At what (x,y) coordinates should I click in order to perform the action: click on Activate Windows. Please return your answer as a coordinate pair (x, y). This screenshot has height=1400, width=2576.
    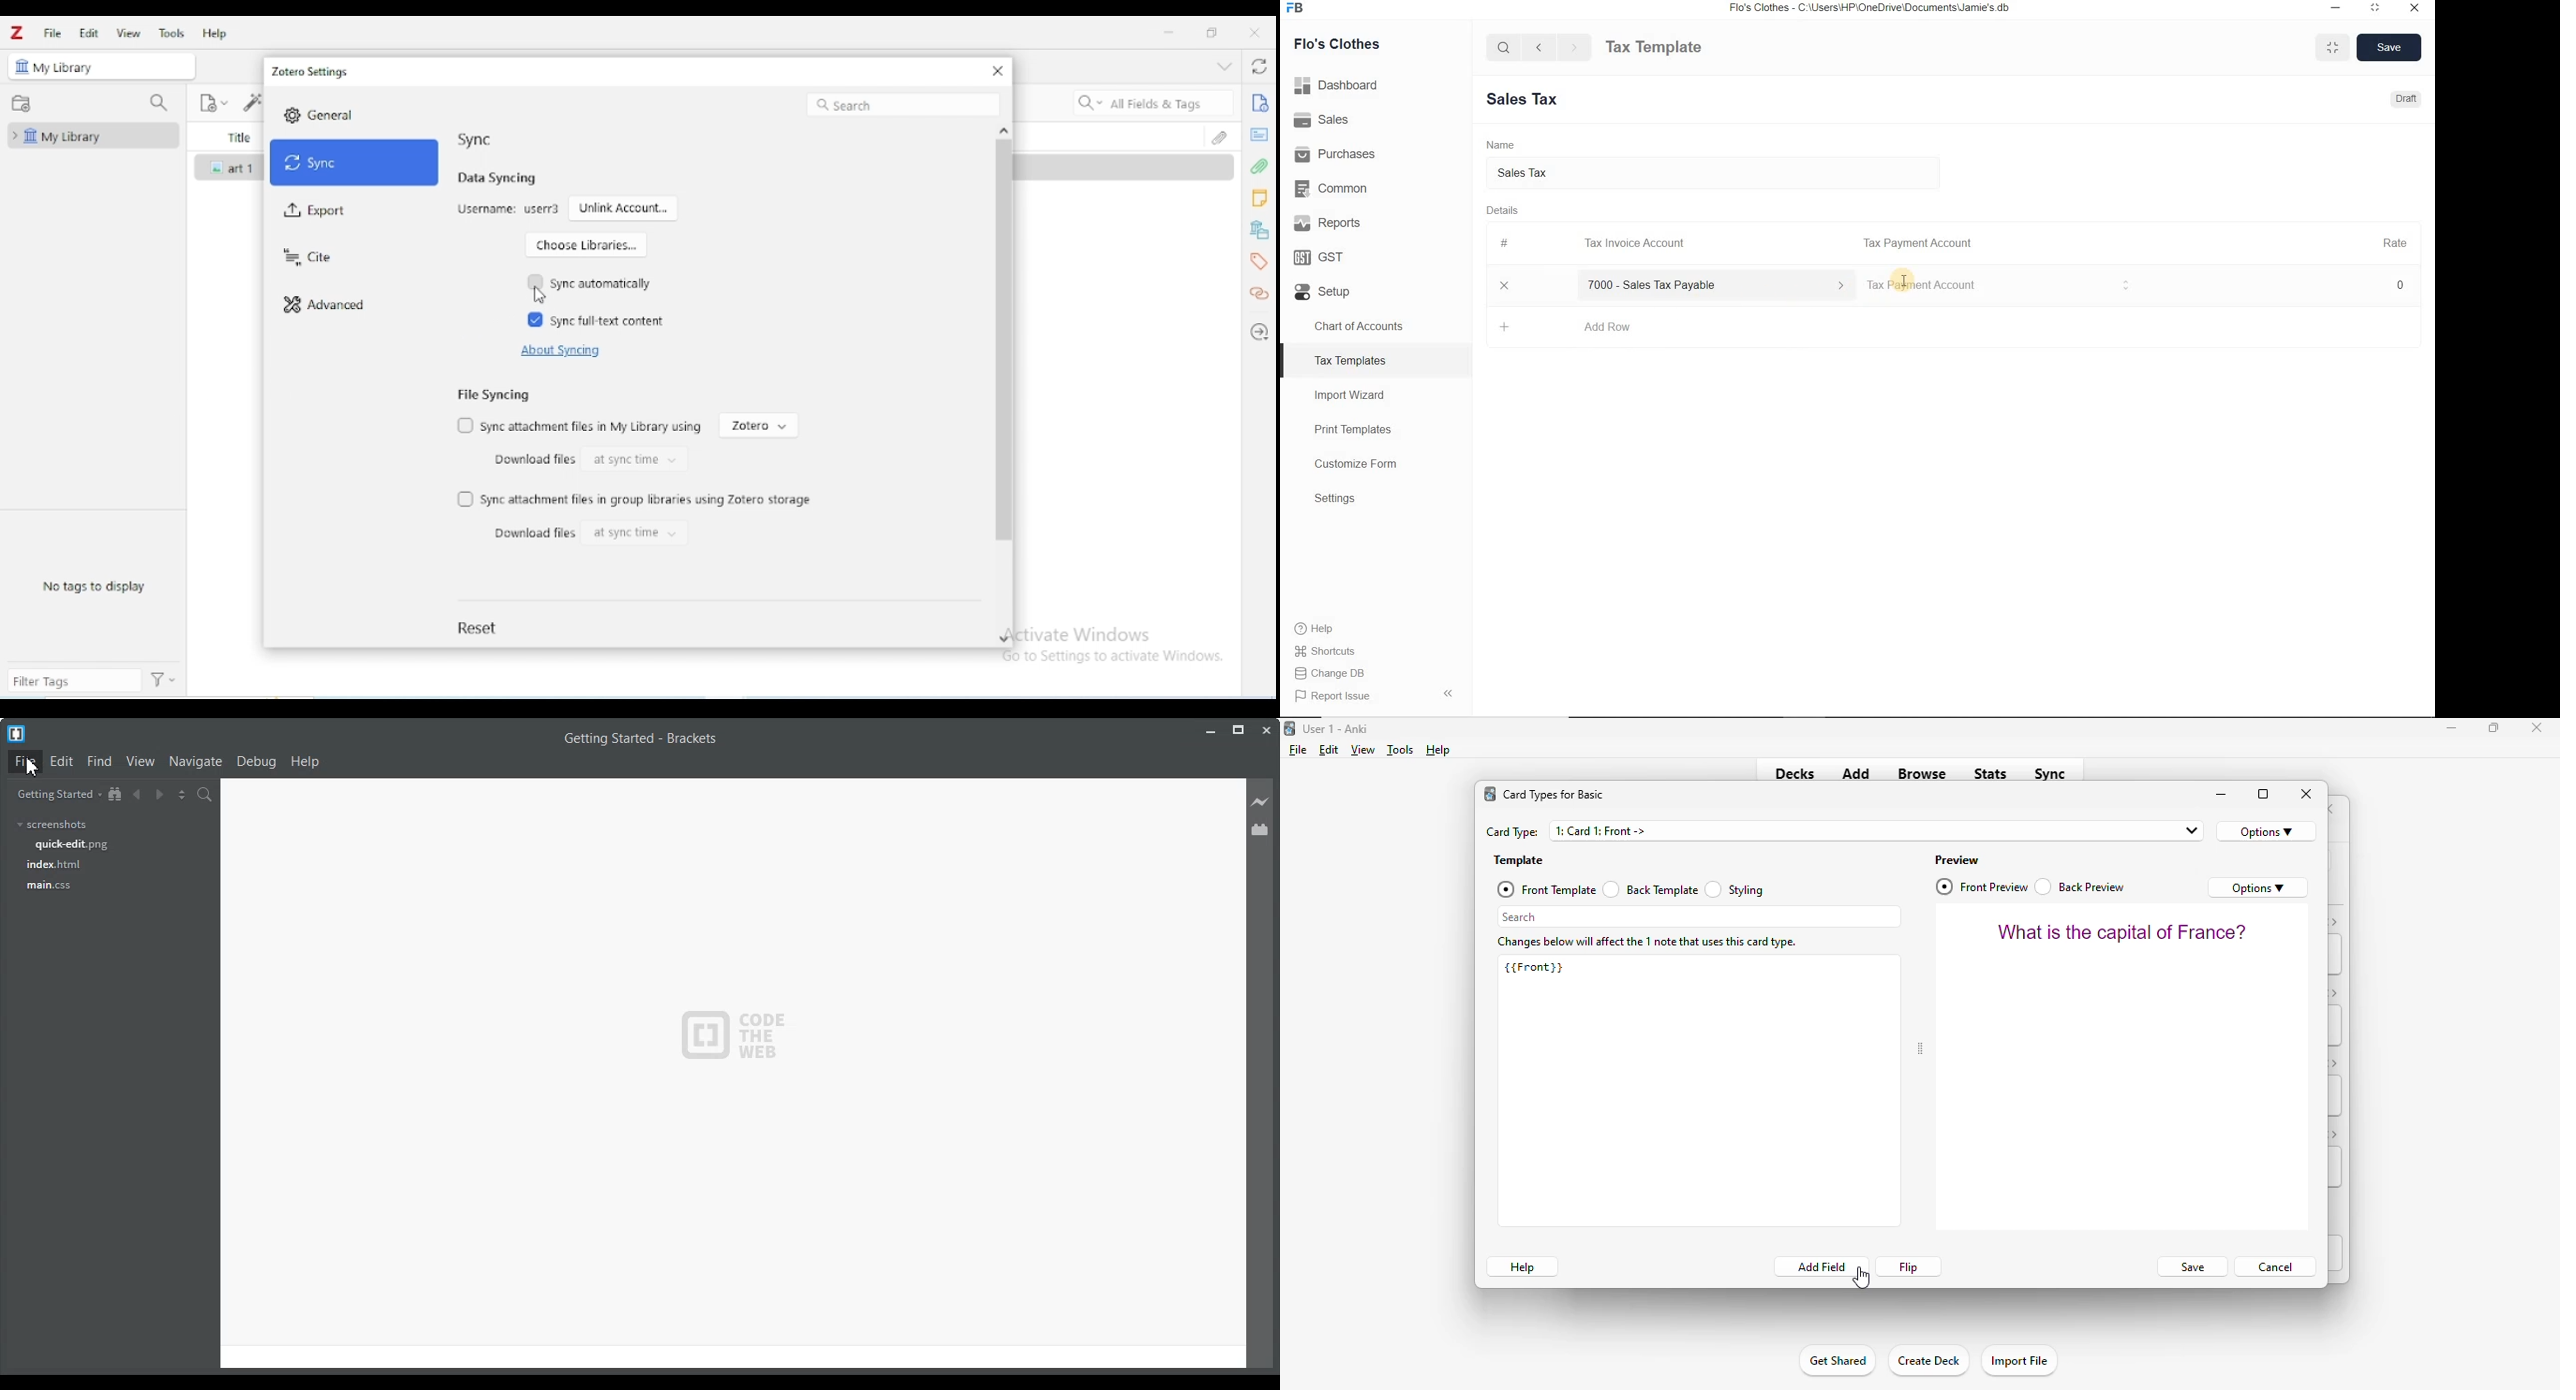
    Looking at the image, I should click on (1082, 633).